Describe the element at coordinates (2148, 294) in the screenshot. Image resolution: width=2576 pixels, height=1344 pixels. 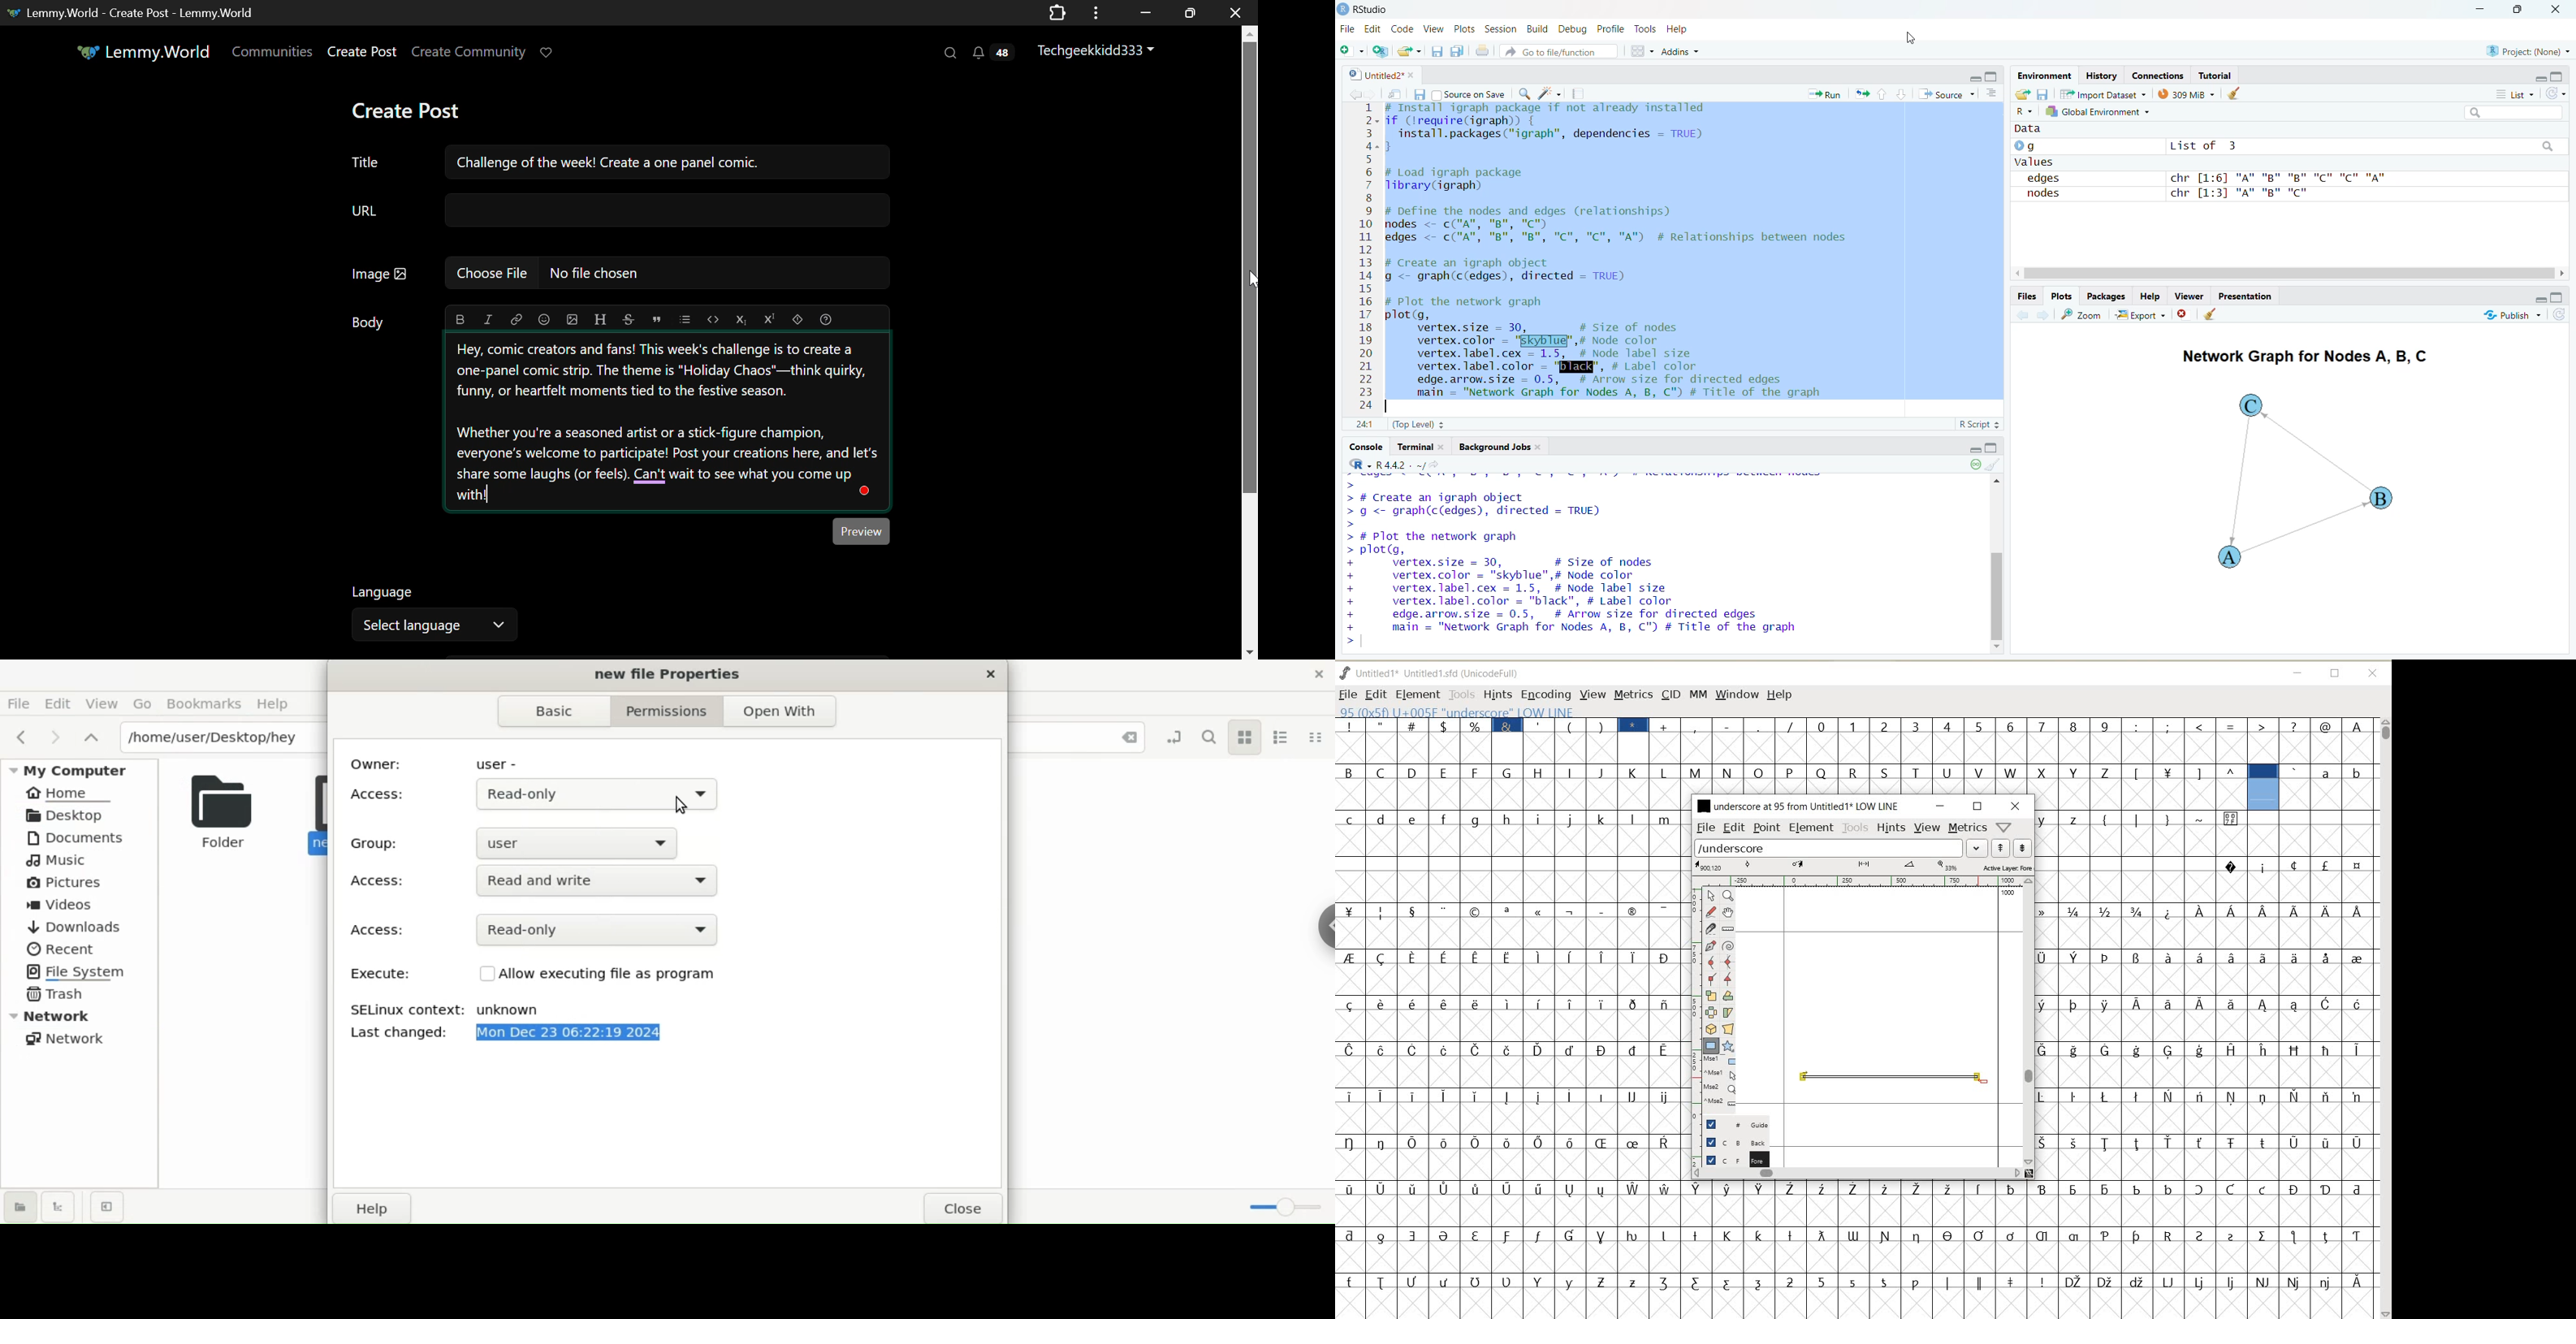
I see `Help` at that location.